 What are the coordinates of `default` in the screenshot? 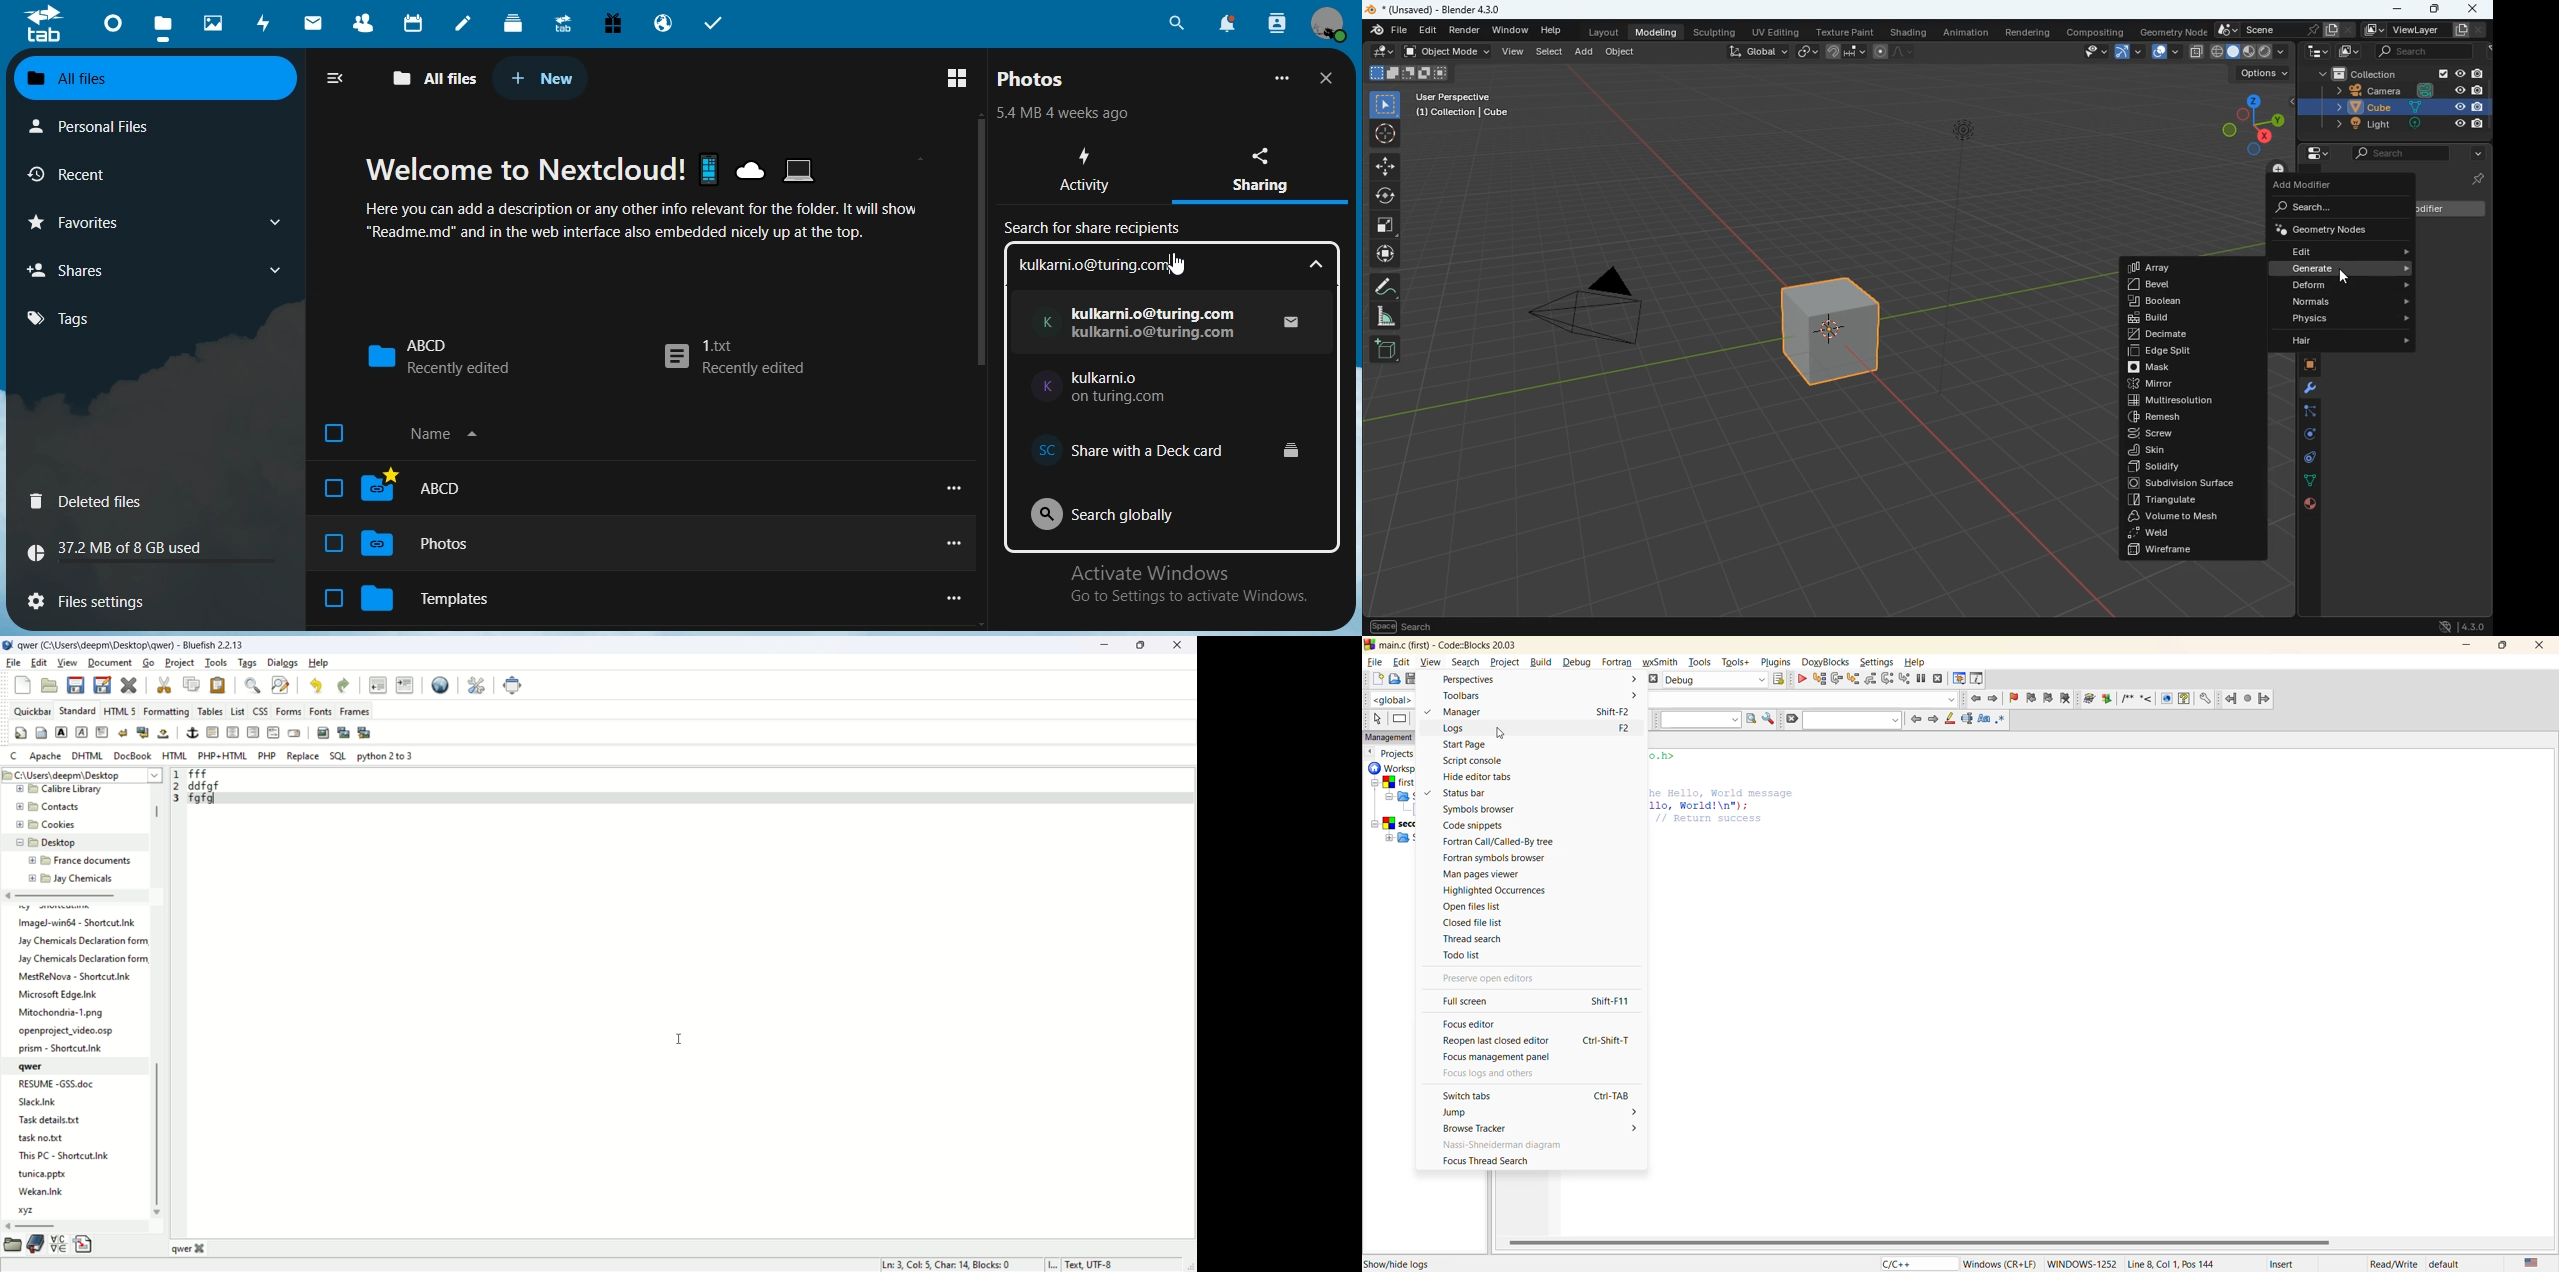 It's located at (2446, 1264).